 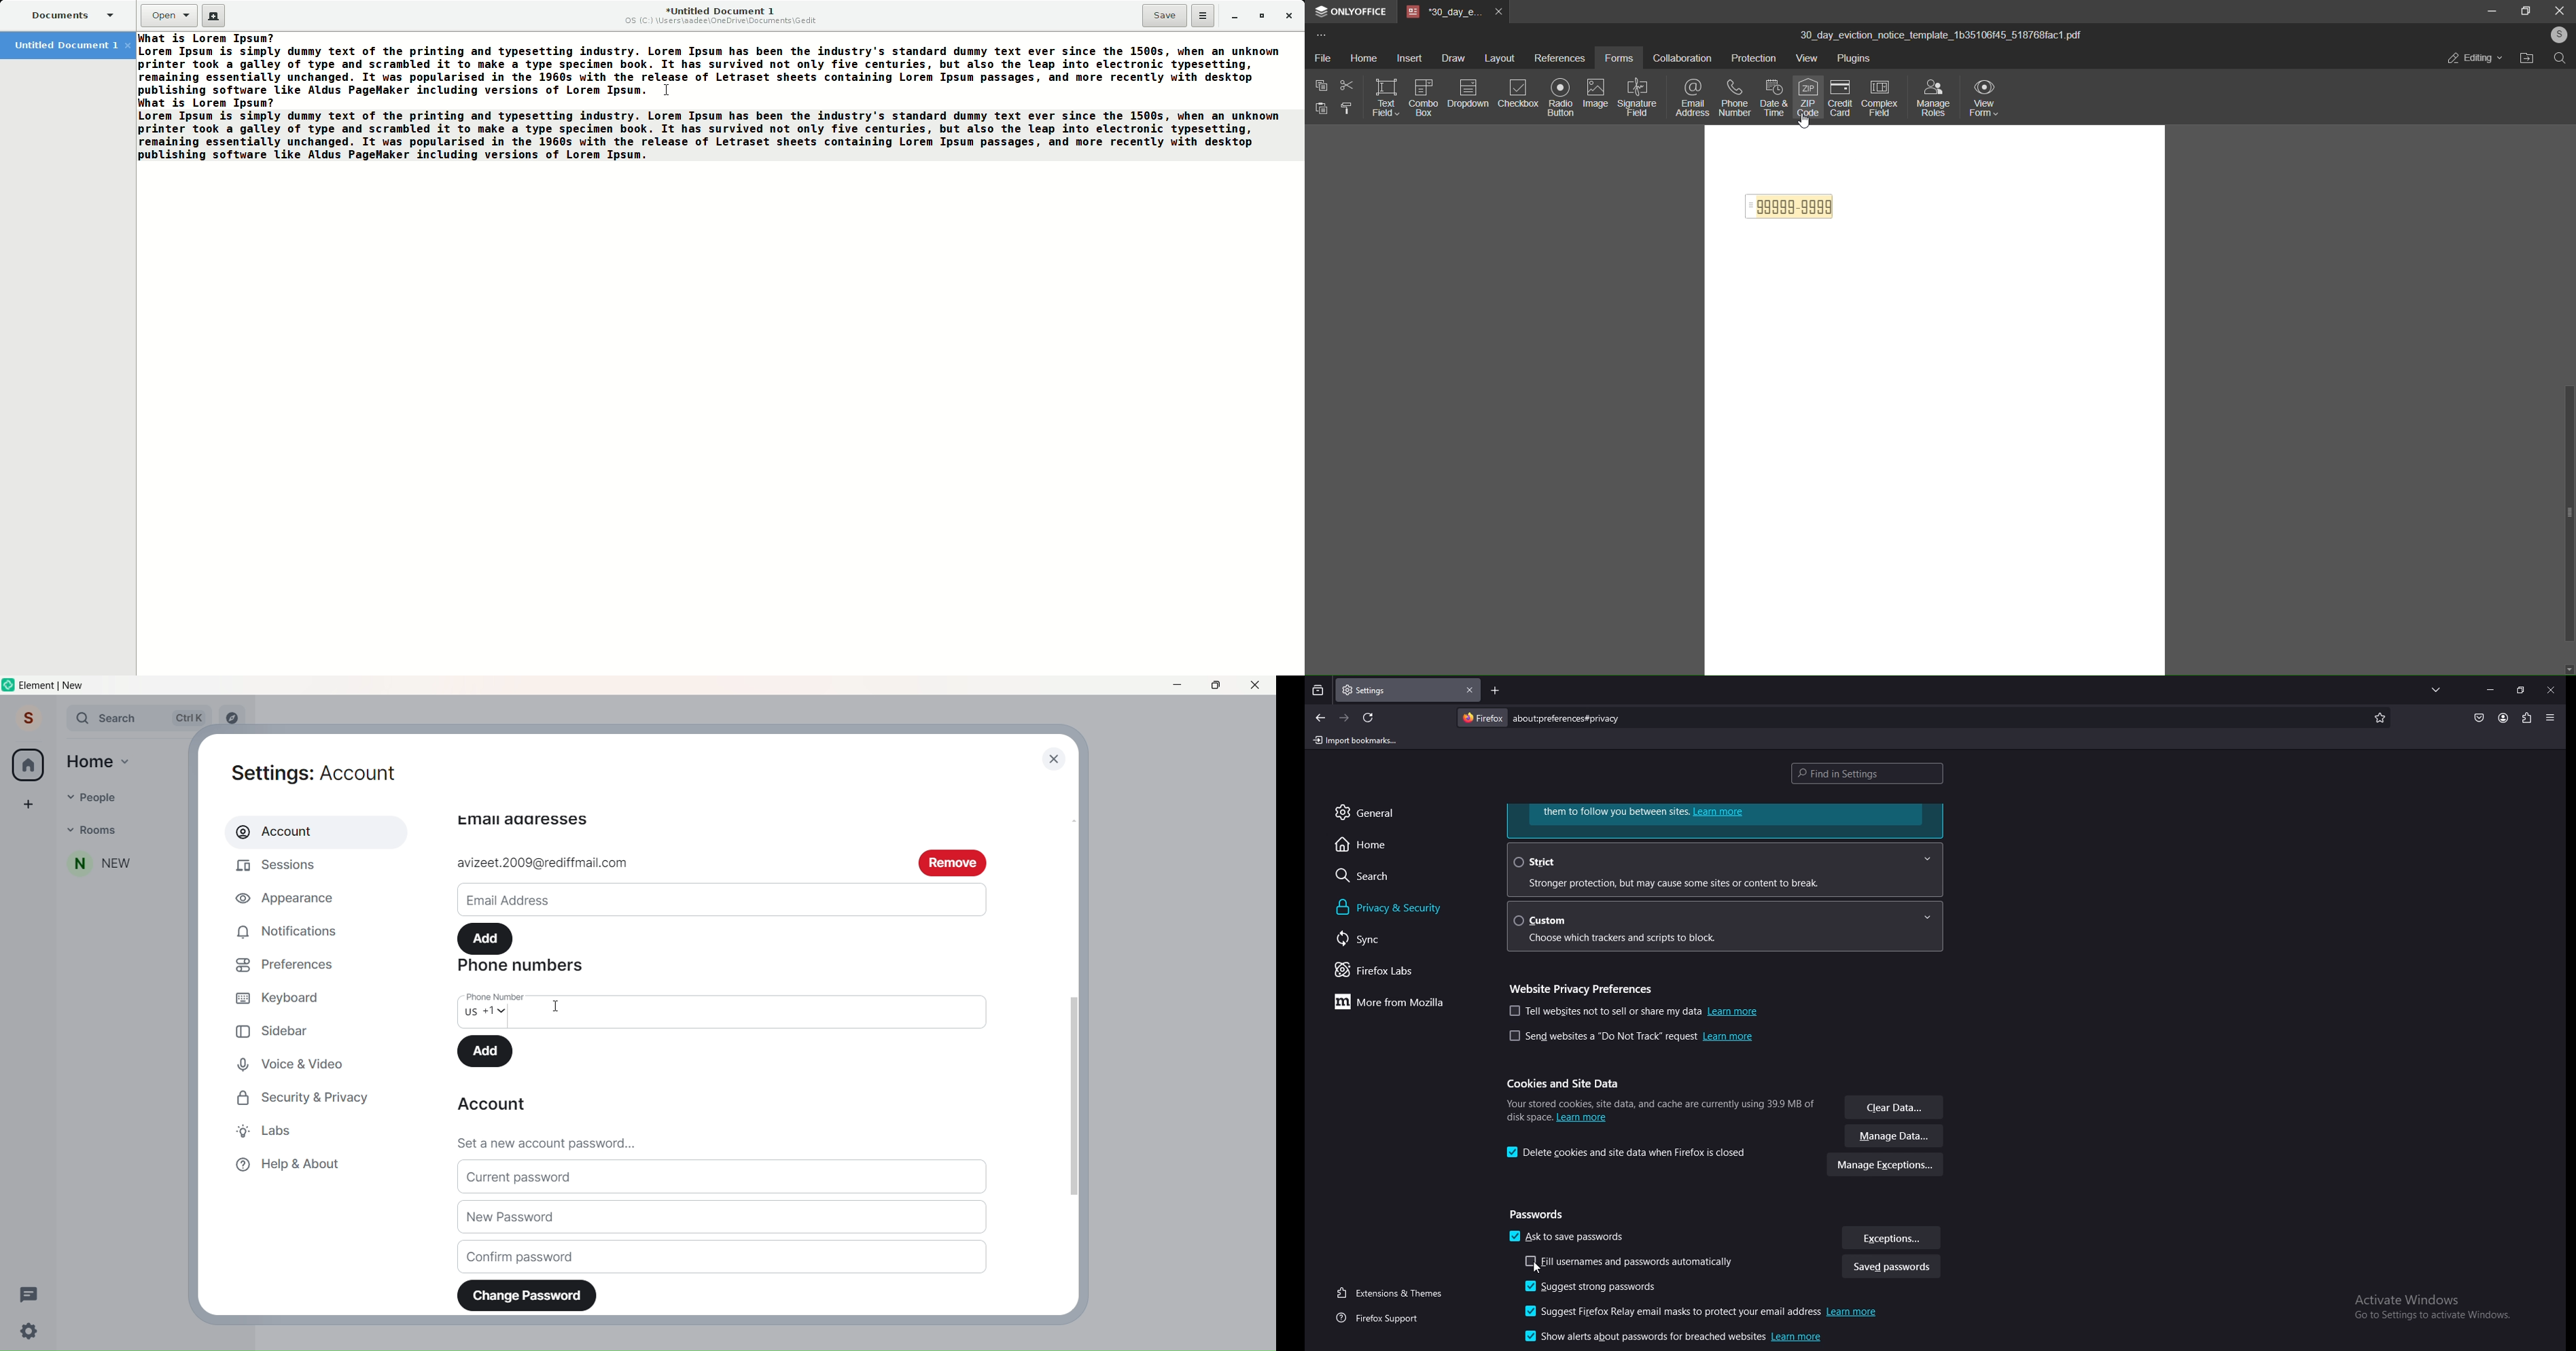 I want to click on Cursor, so click(x=665, y=91).